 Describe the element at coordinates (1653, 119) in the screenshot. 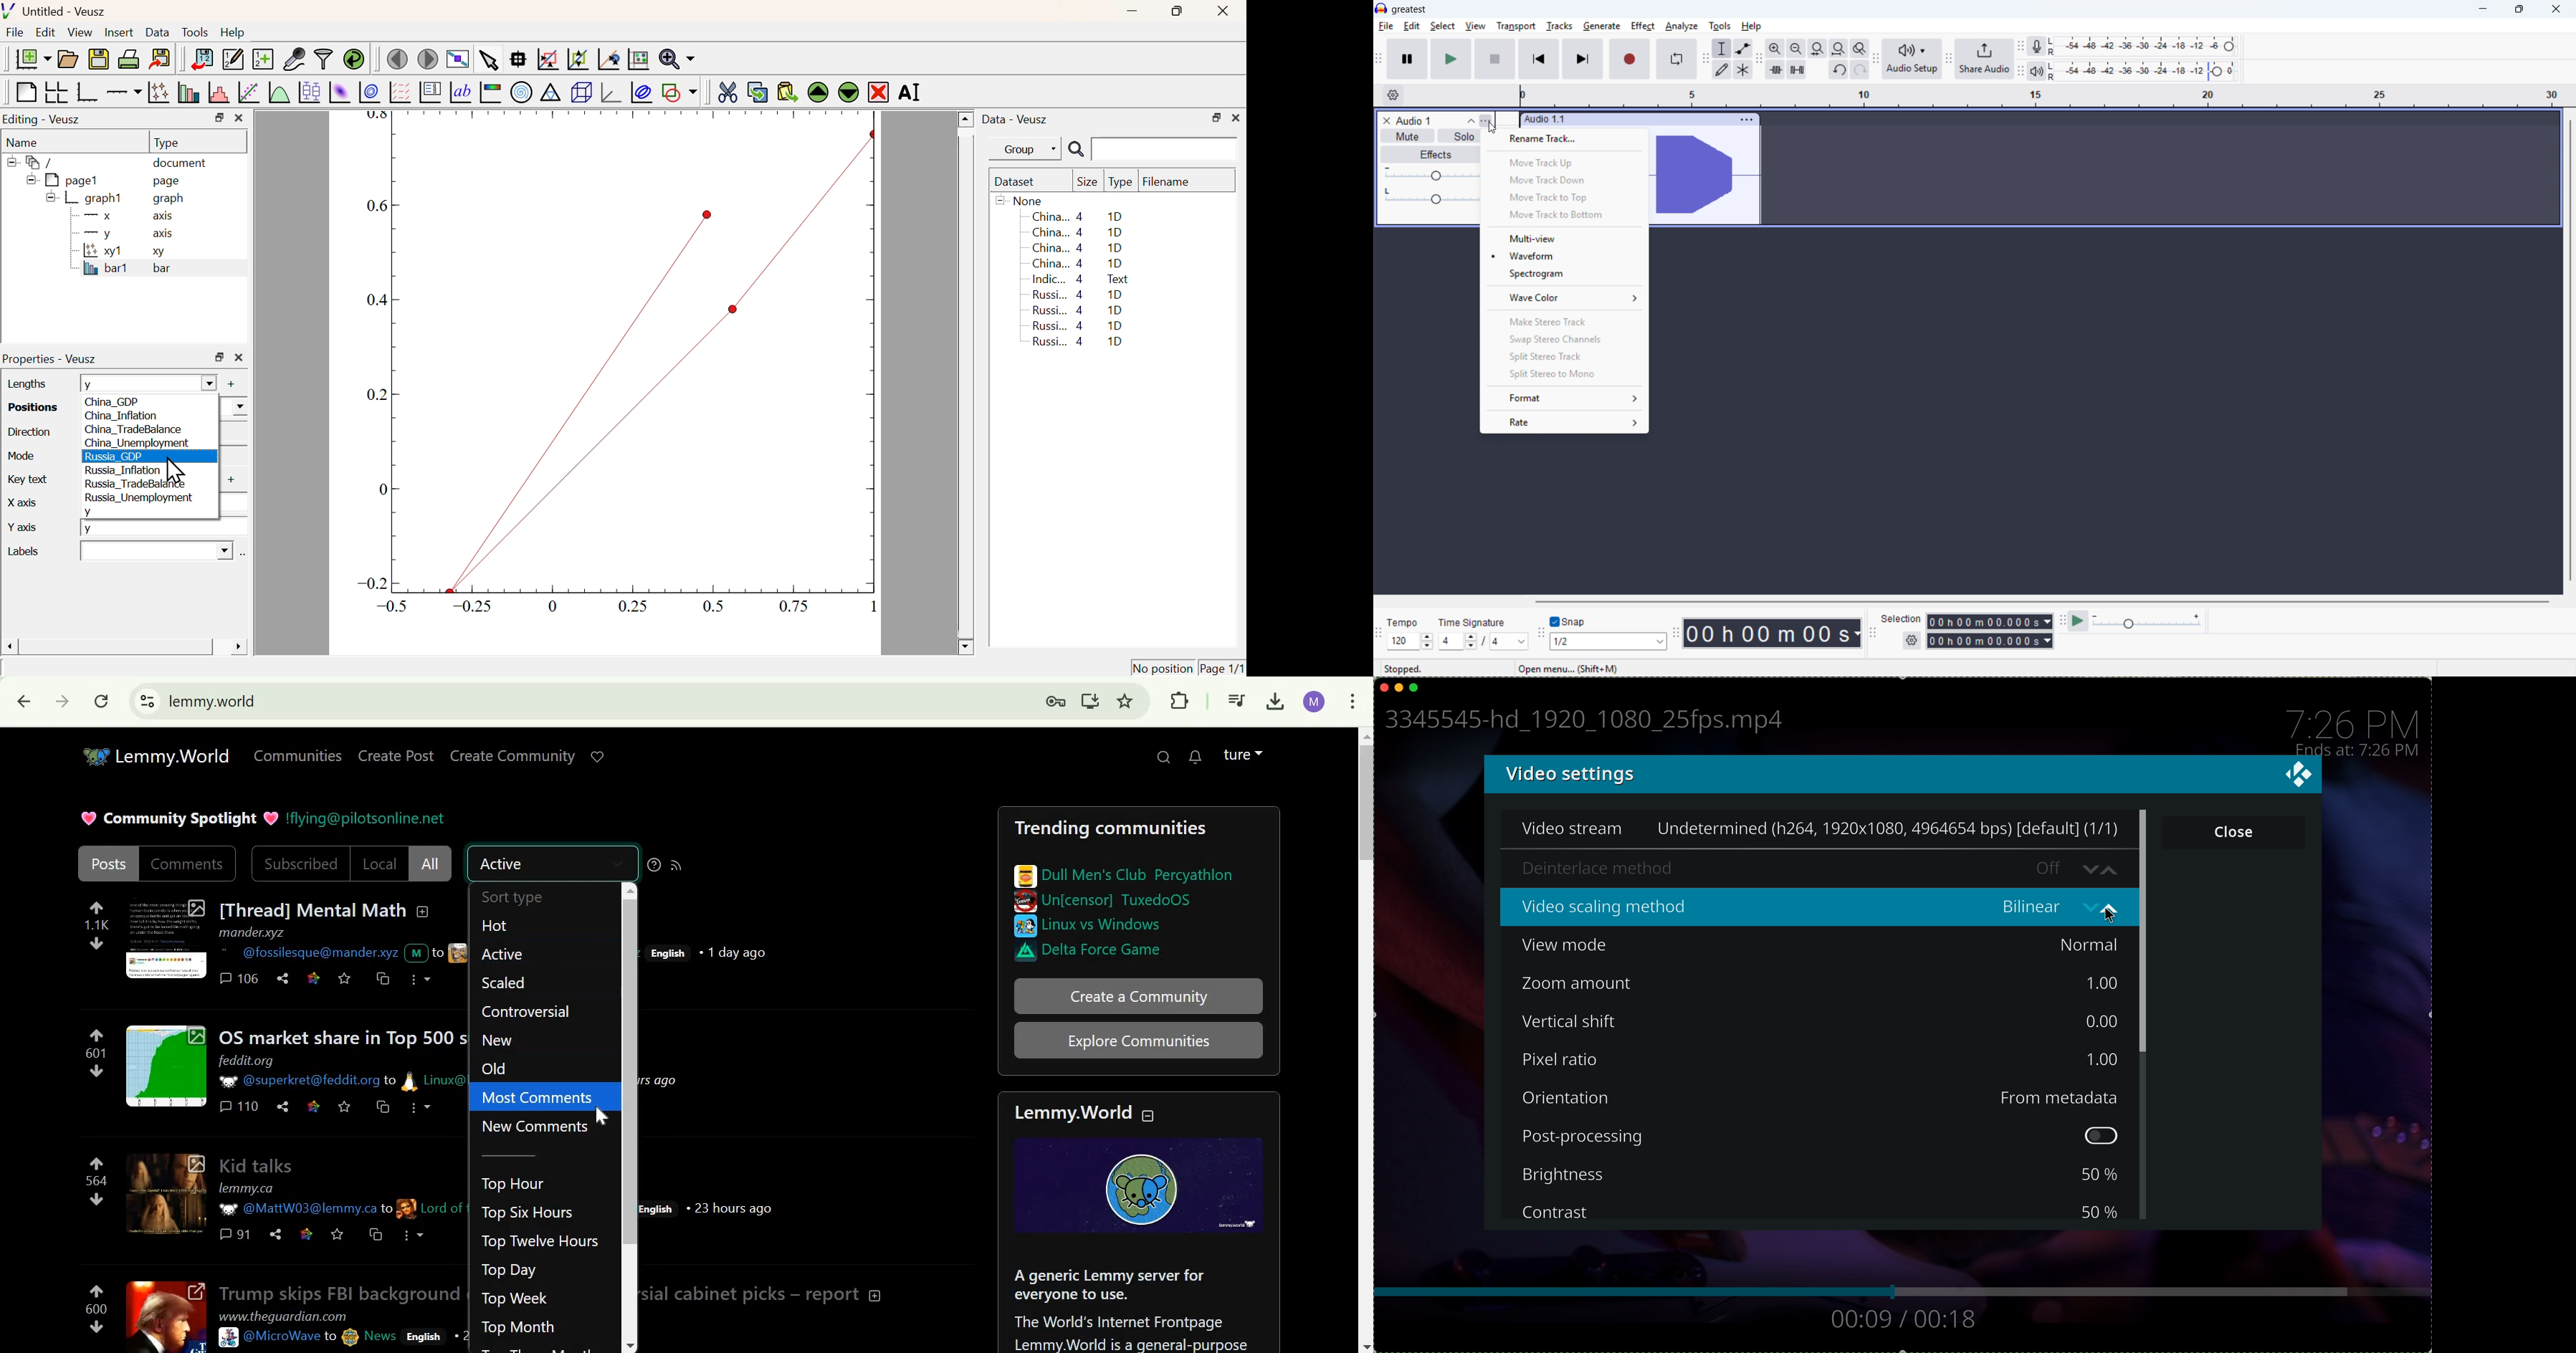

I see `click to drag` at that location.